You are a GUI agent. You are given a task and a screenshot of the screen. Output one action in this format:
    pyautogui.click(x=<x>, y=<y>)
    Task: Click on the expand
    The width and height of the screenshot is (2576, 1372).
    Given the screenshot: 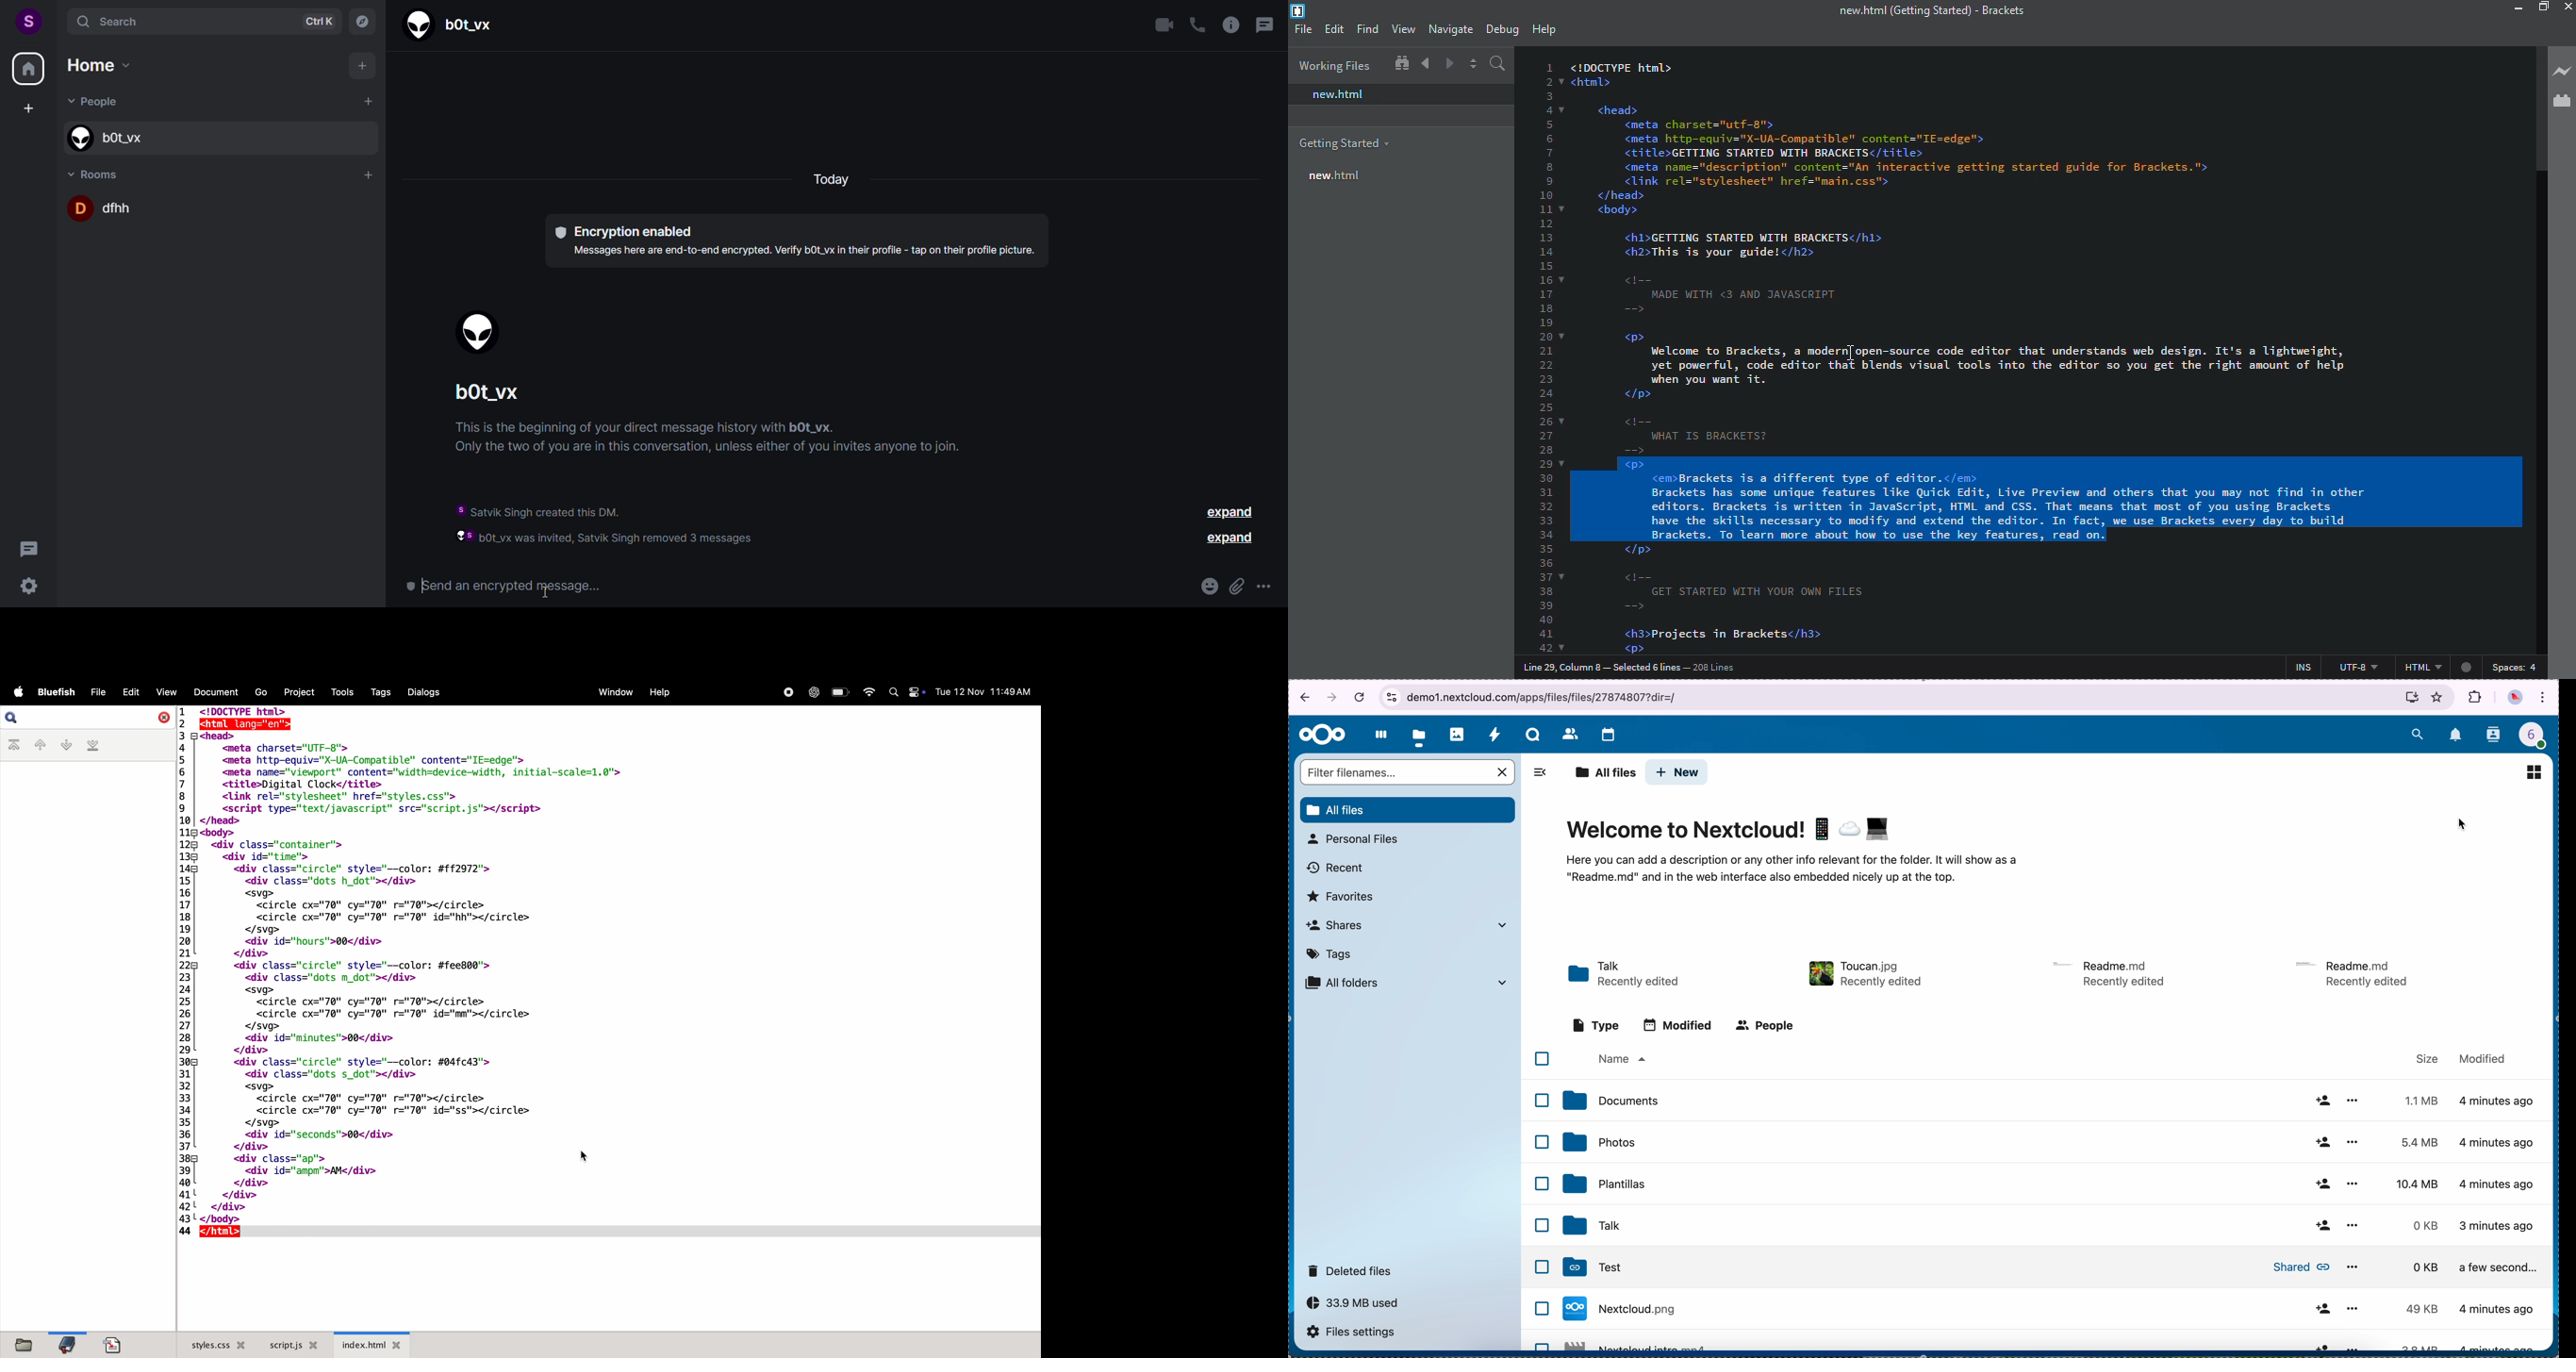 What is the action you would take?
    pyautogui.click(x=1230, y=539)
    